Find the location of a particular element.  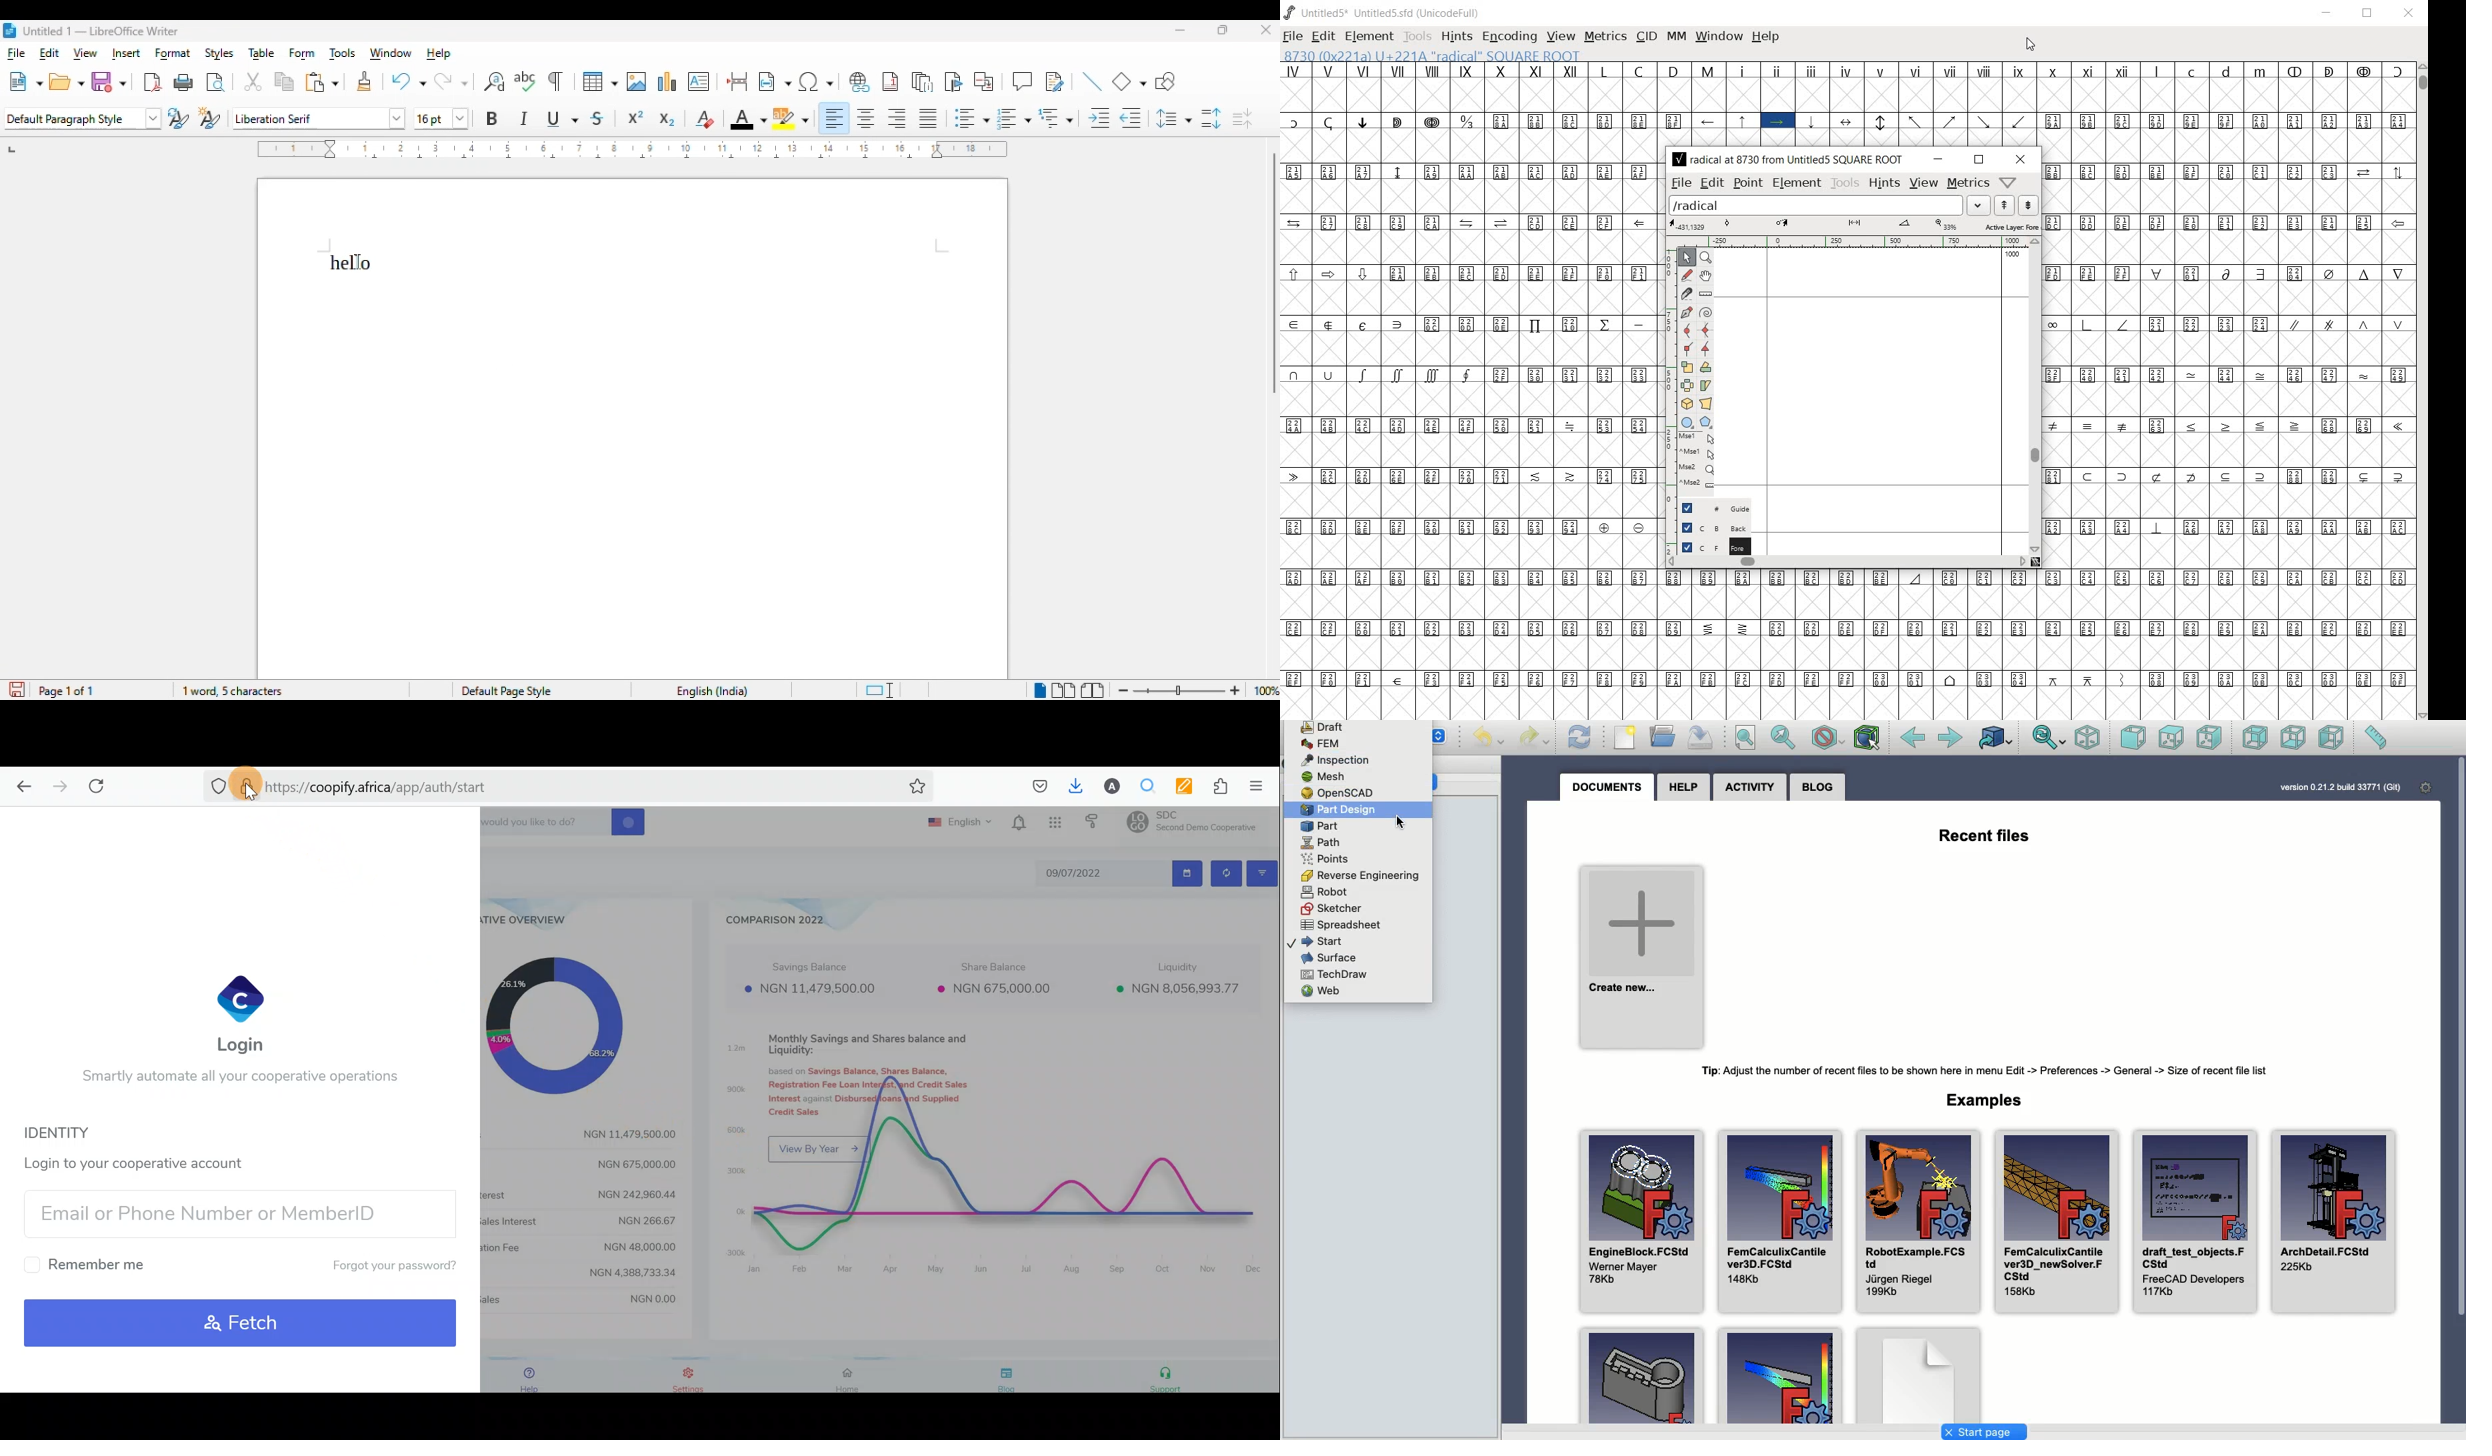

Right is located at coordinates (2212, 737).